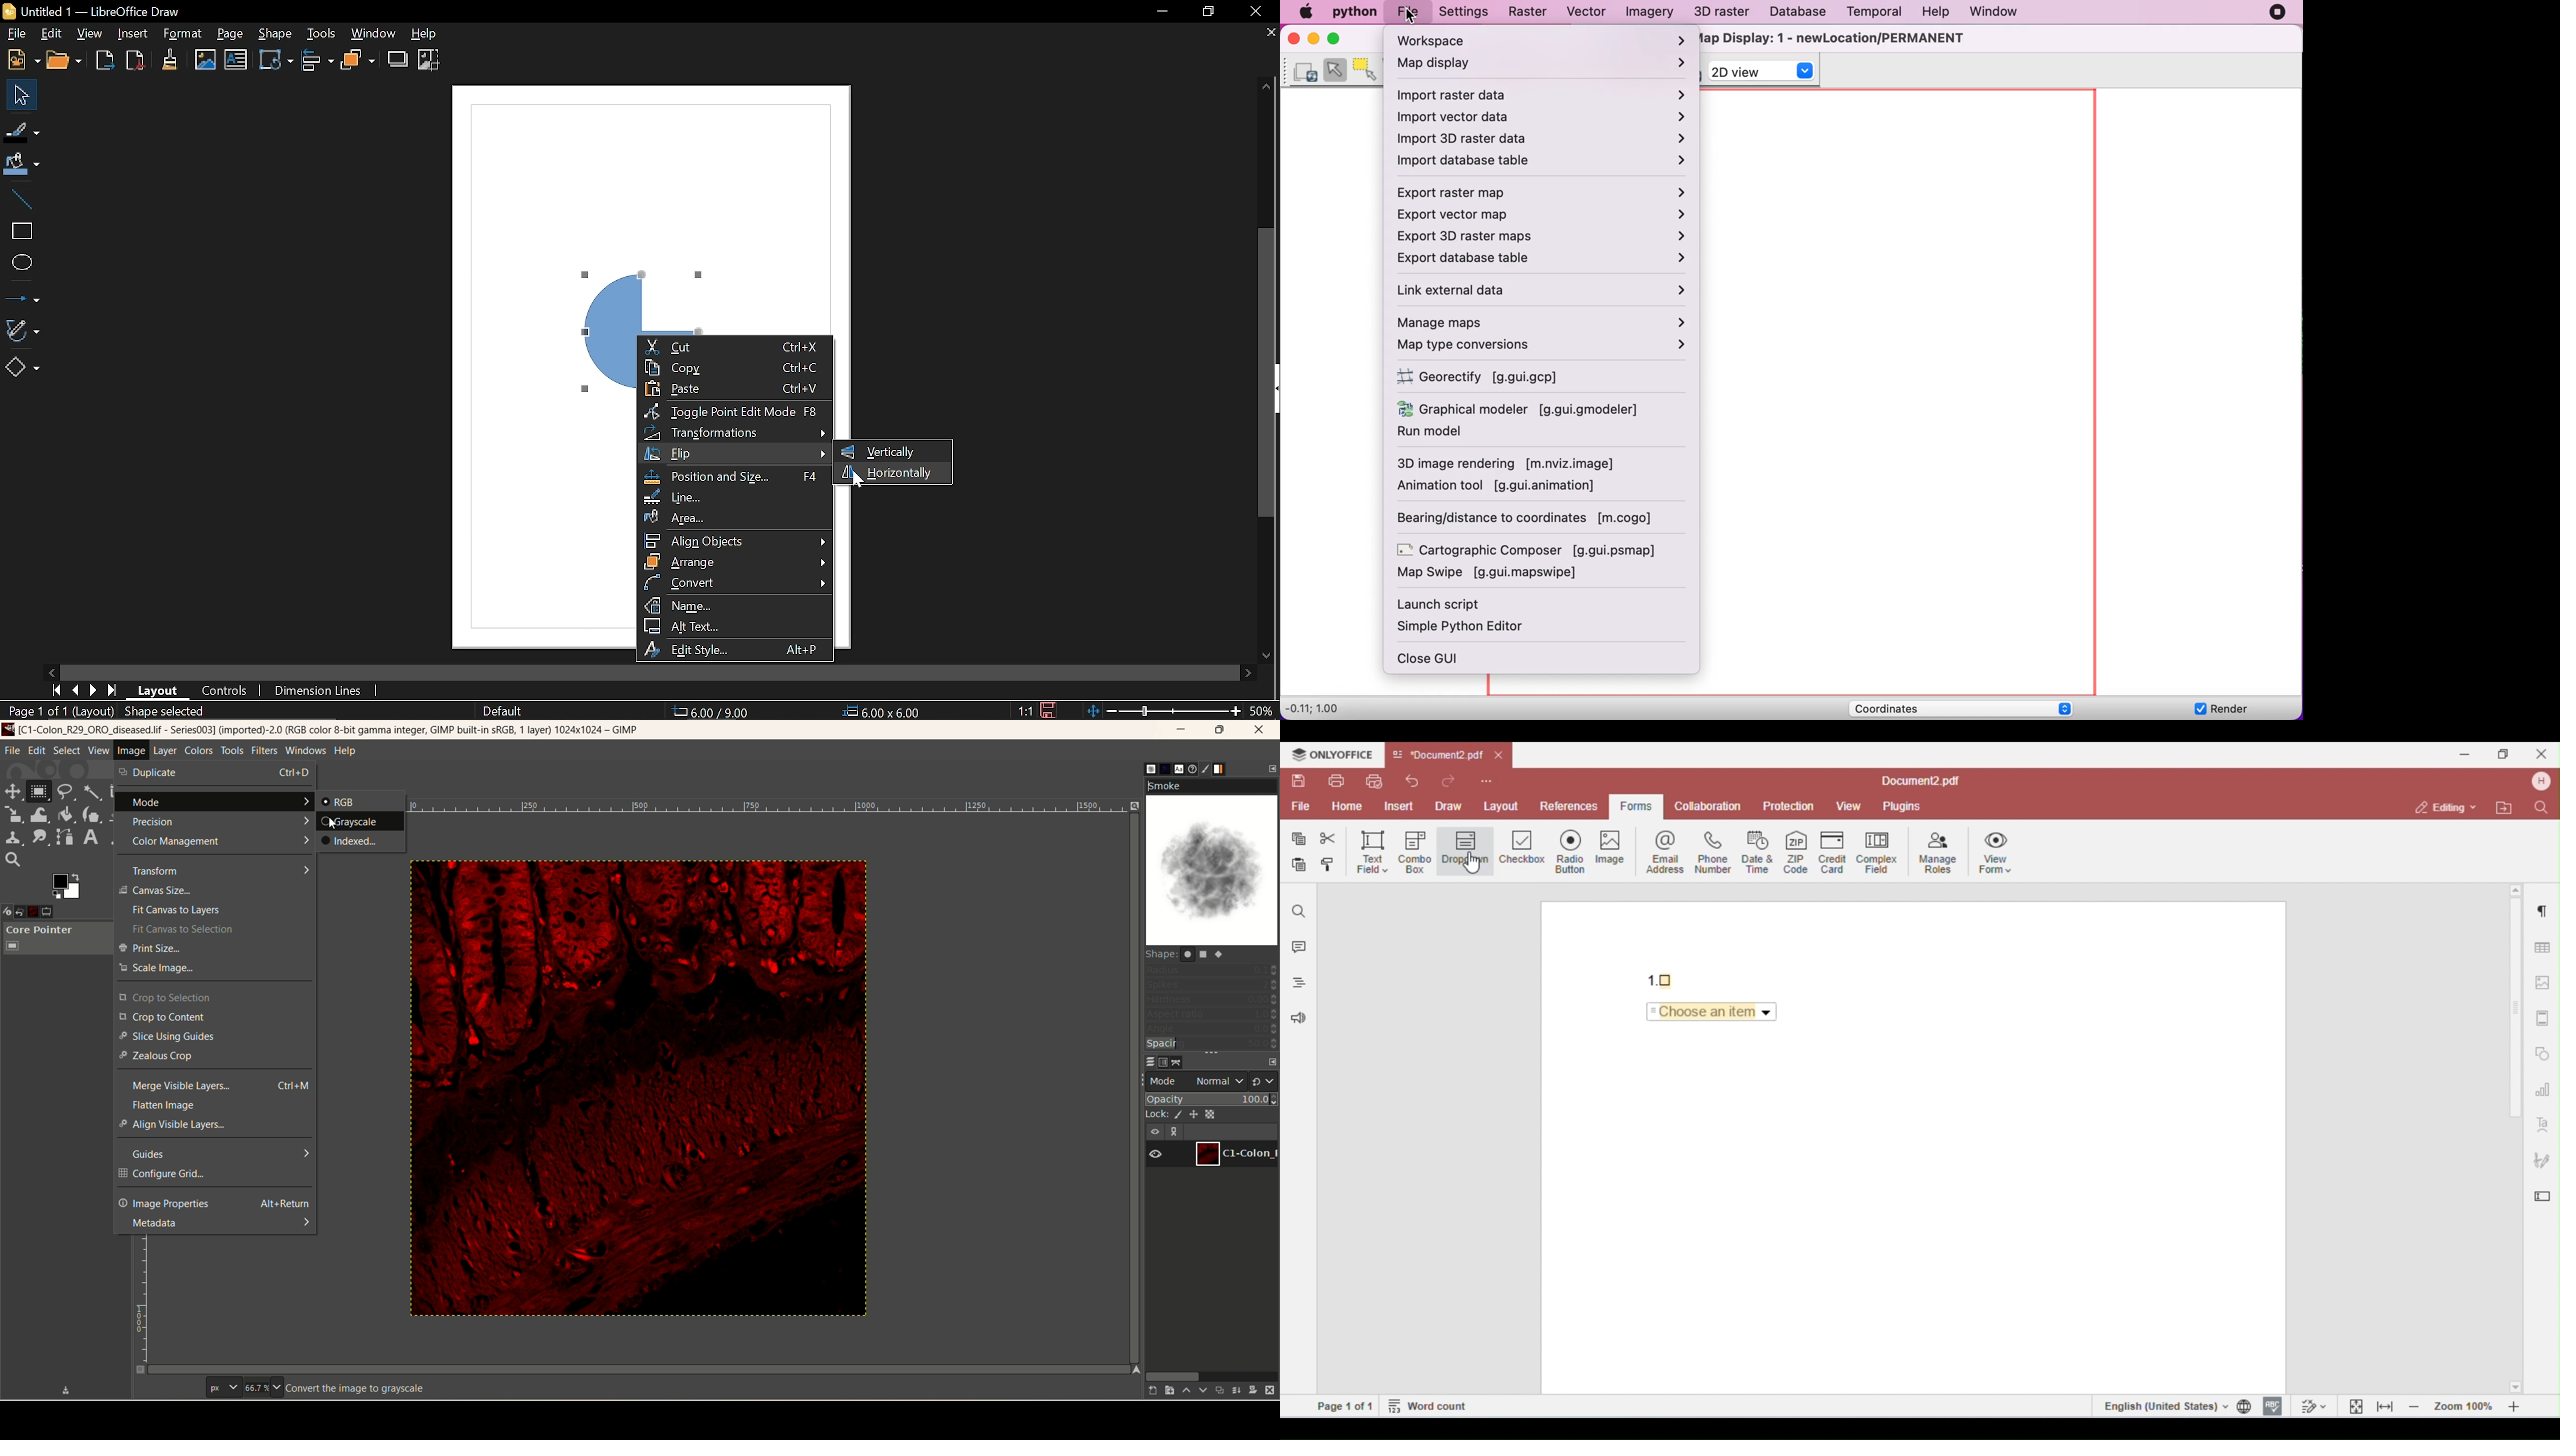  What do you see at coordinates (1193, 1115) in the screenshot?
I see `lock position and size` at bounding box center [1193, 1115].